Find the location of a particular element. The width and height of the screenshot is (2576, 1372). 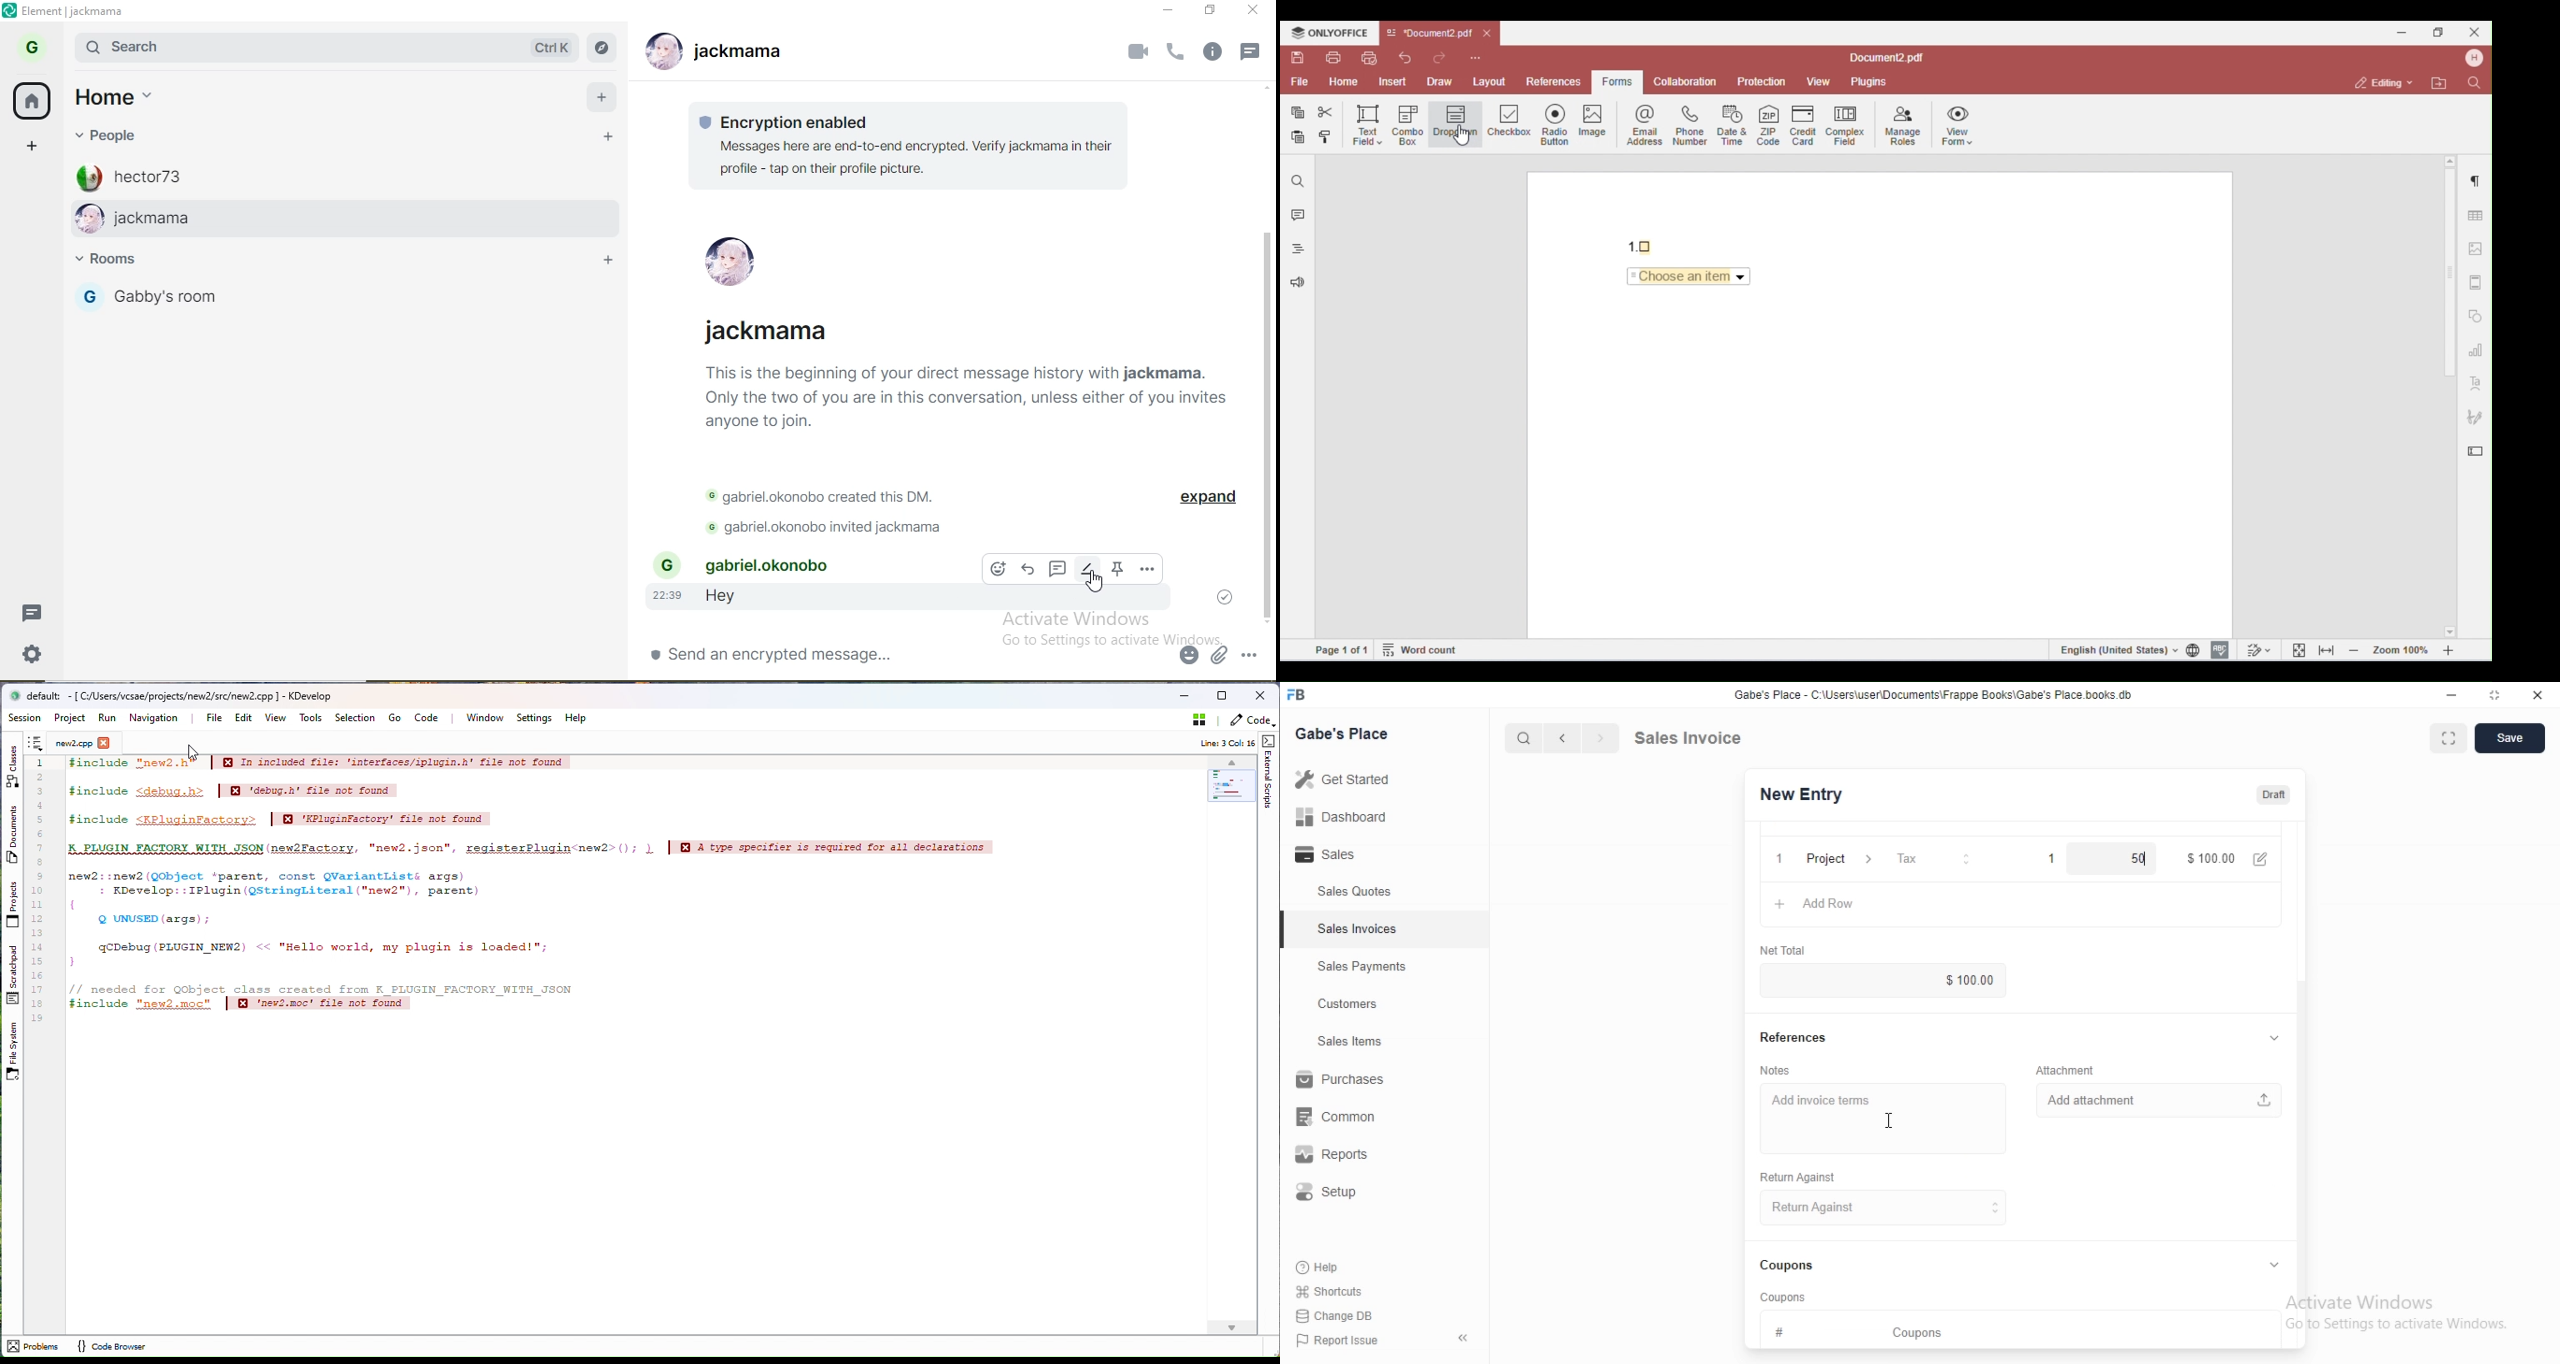

edit is located at coordinates (1087, 569).